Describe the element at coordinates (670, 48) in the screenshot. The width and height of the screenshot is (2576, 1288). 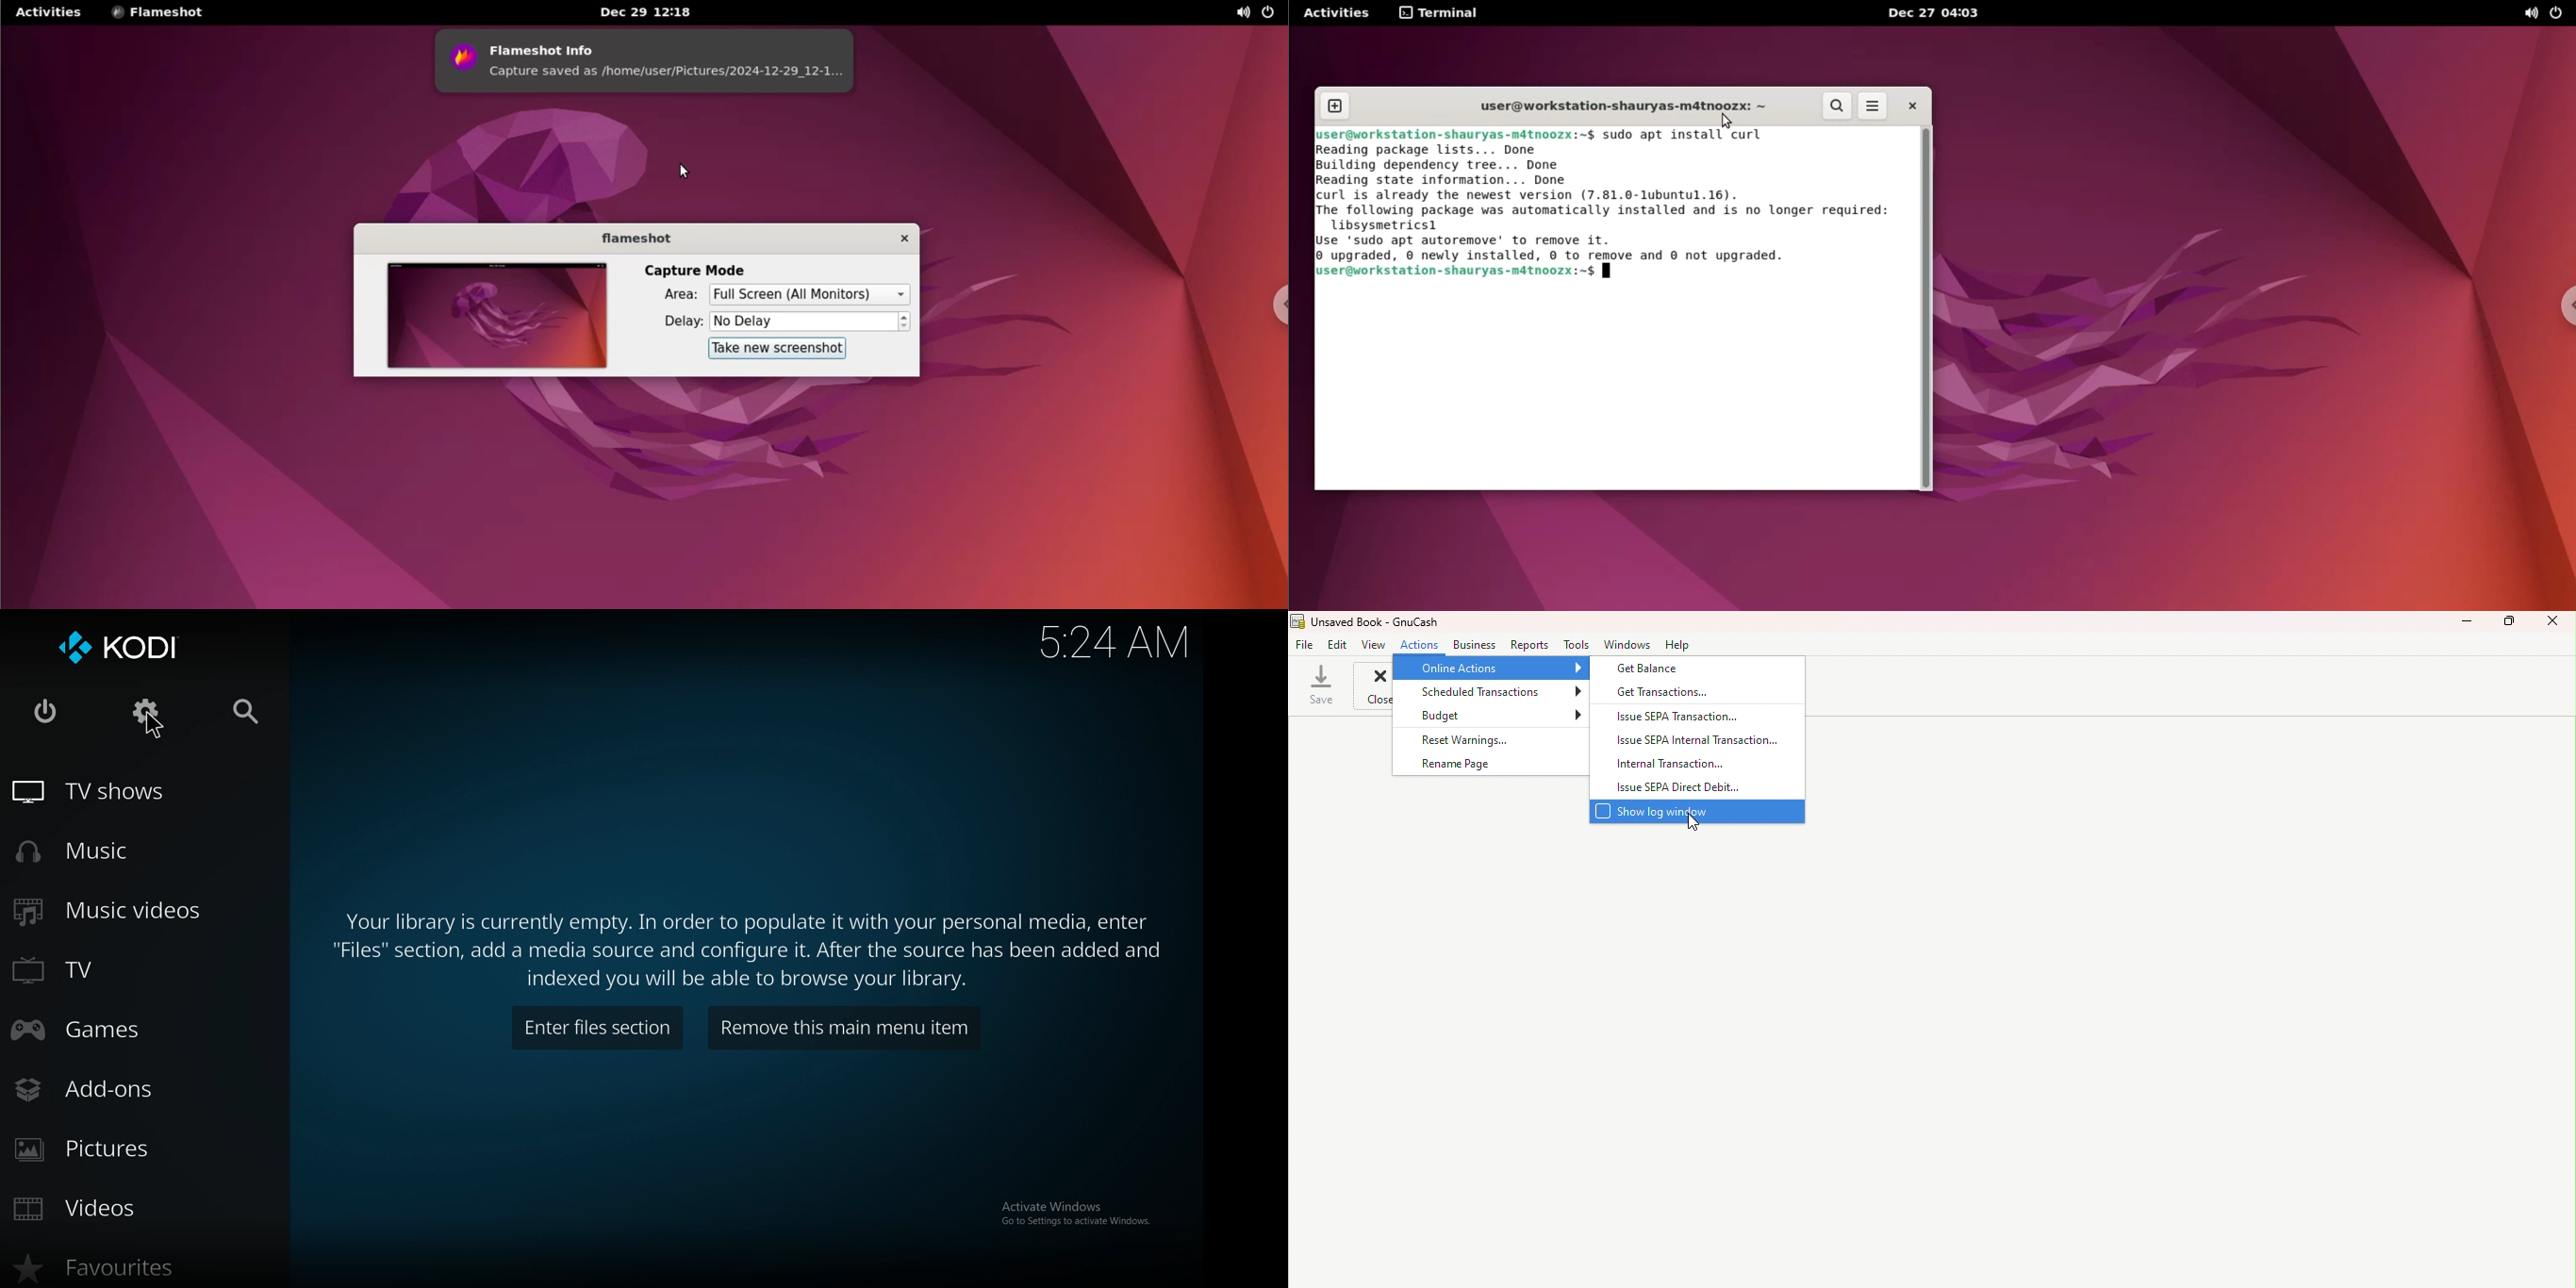
I see `flameshot info label` at that location.